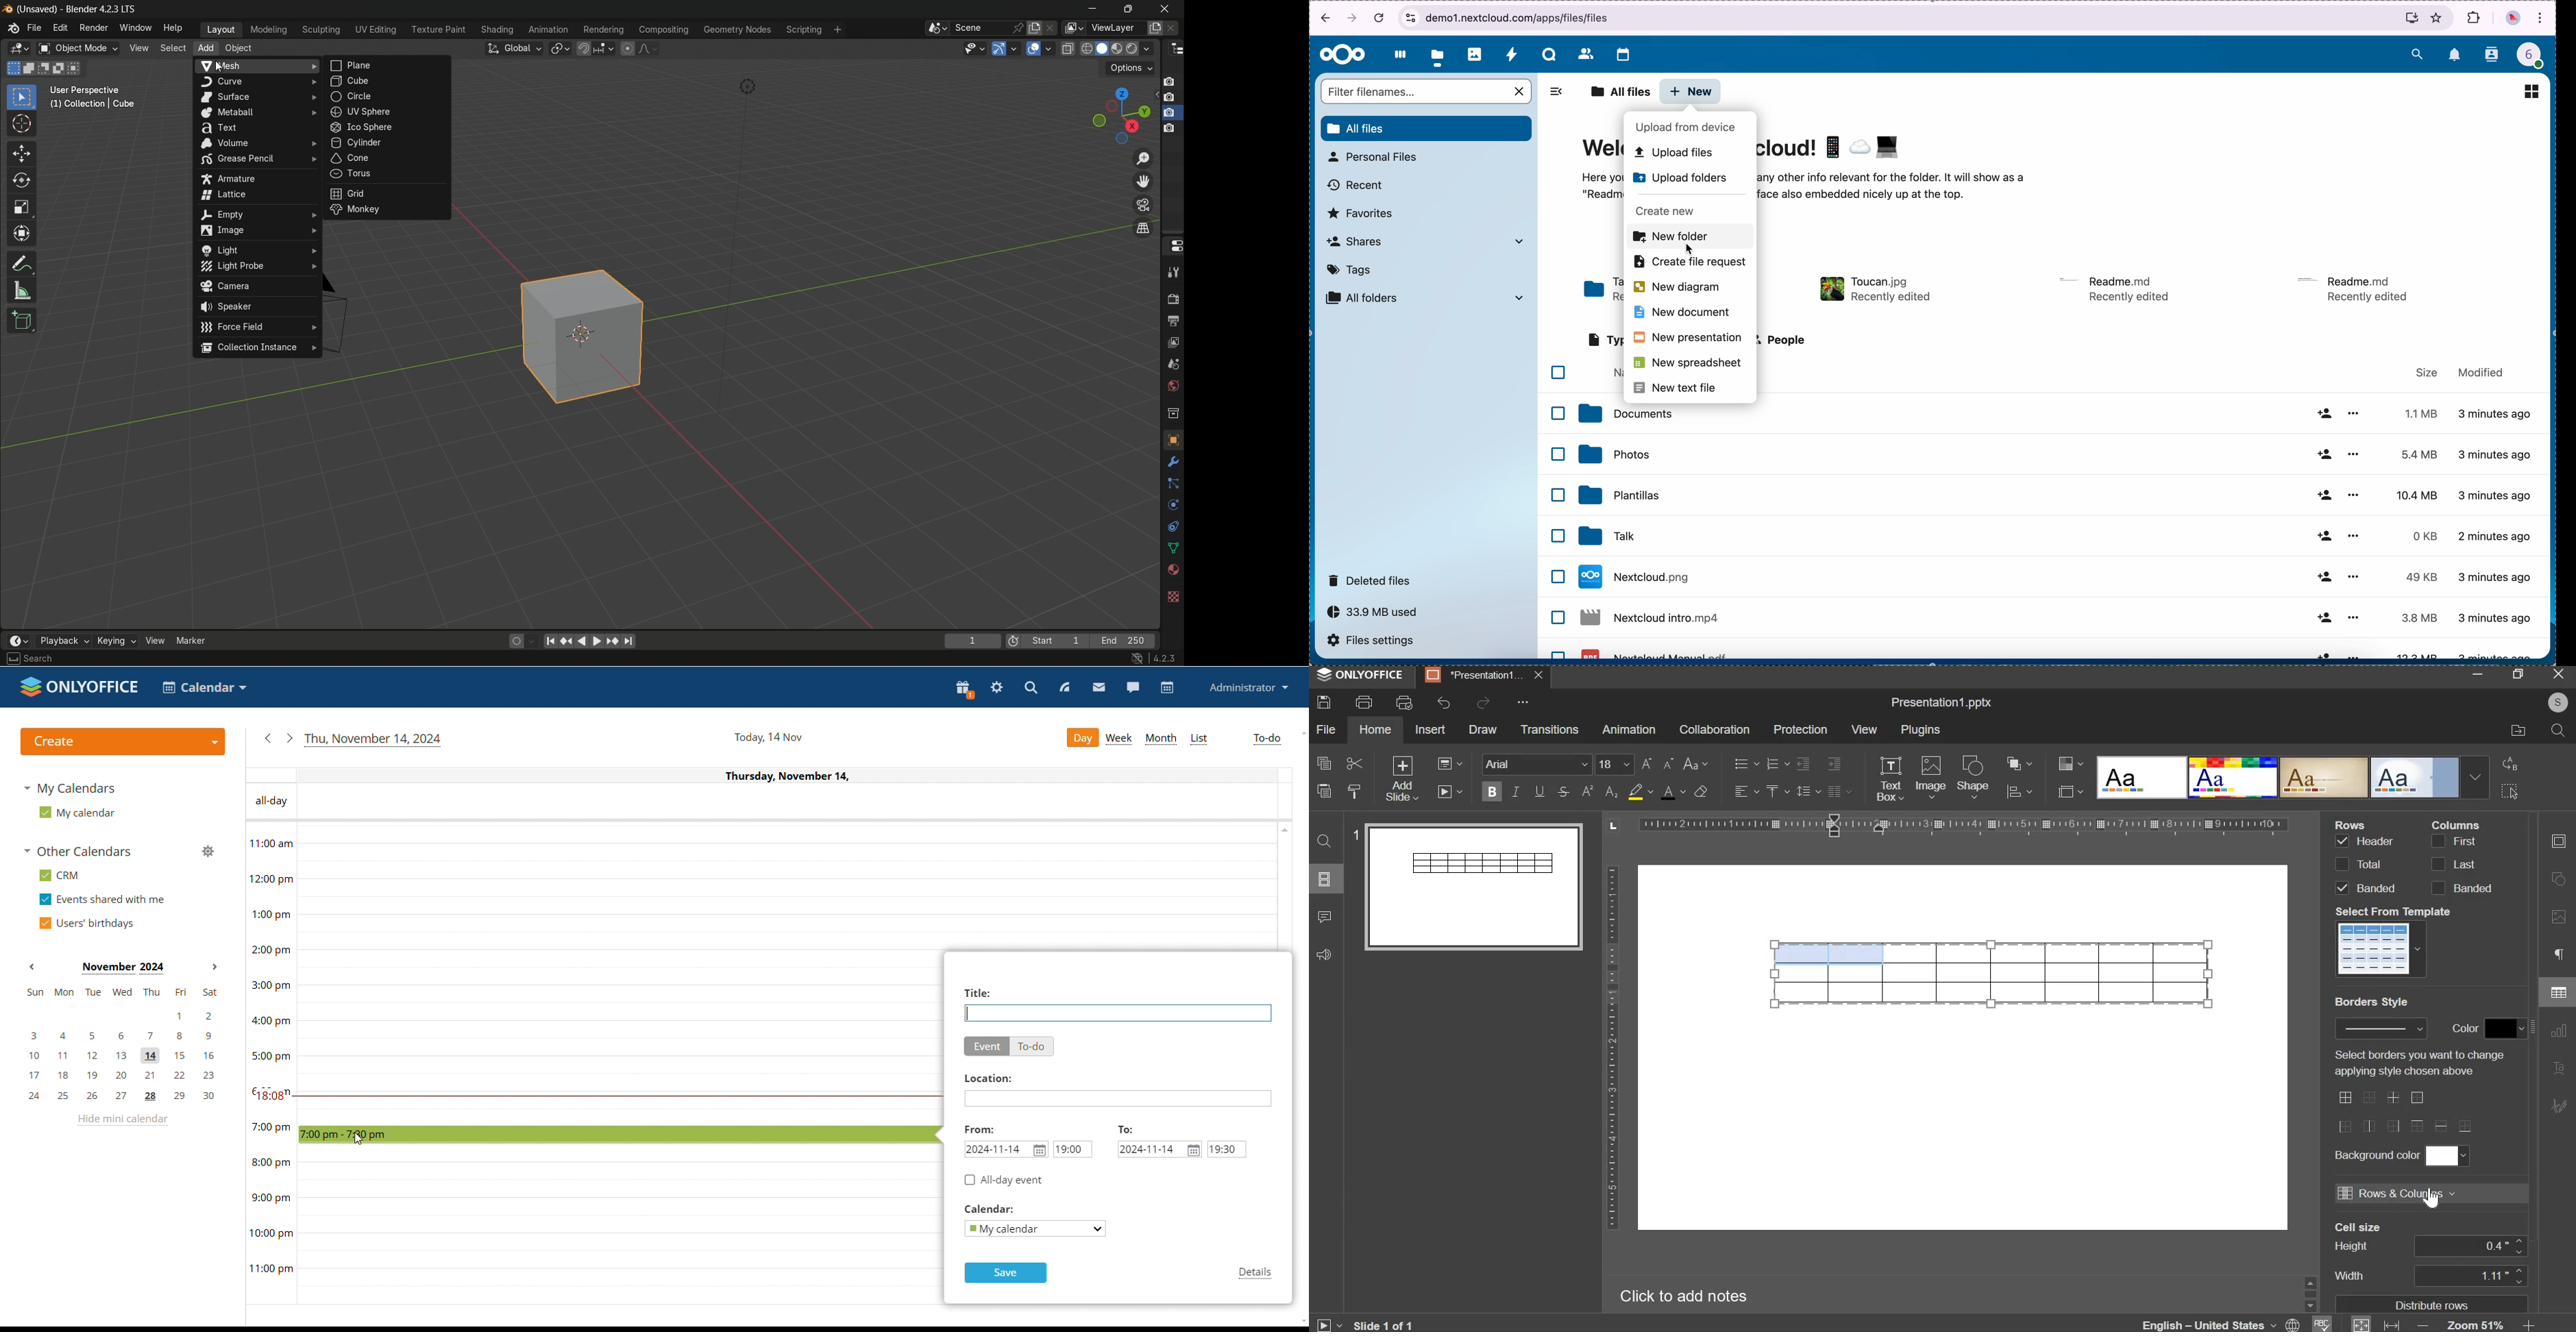 Image resolution: width=2576 pixels, height=1344 pixels. What do you see at coordinates (1172, 569) in the screenshot?
I see `material` at bounding box center [1172, 569].